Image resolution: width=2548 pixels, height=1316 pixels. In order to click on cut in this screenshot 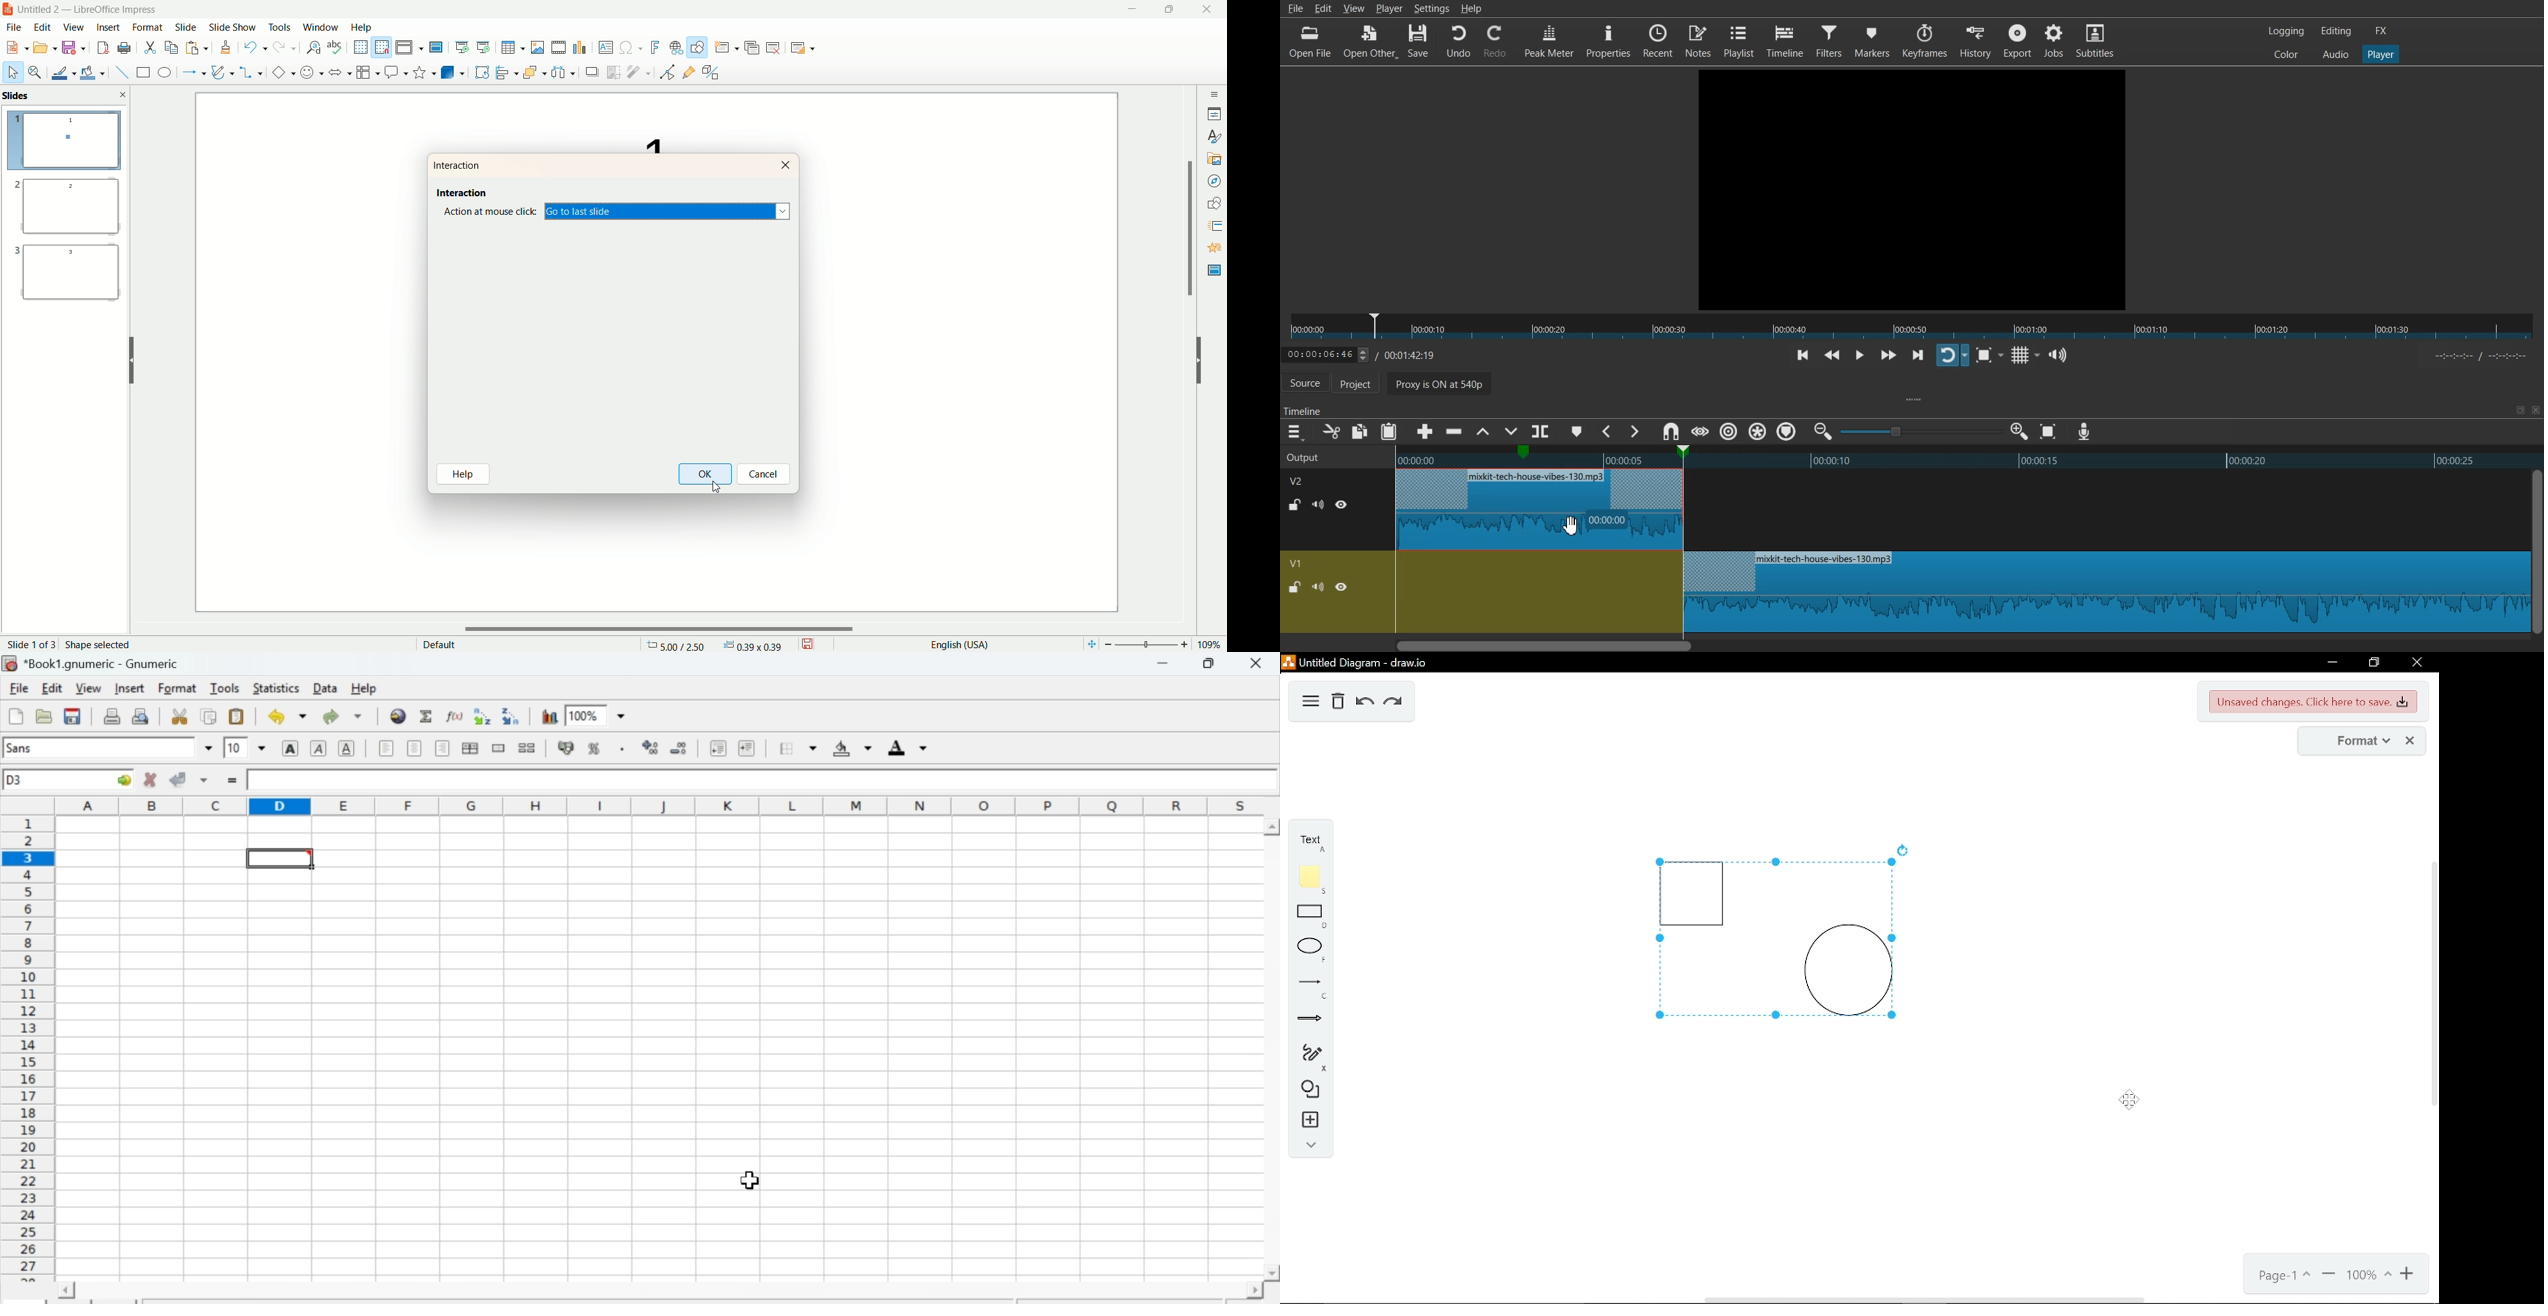, I will do `click(151, 47)`.